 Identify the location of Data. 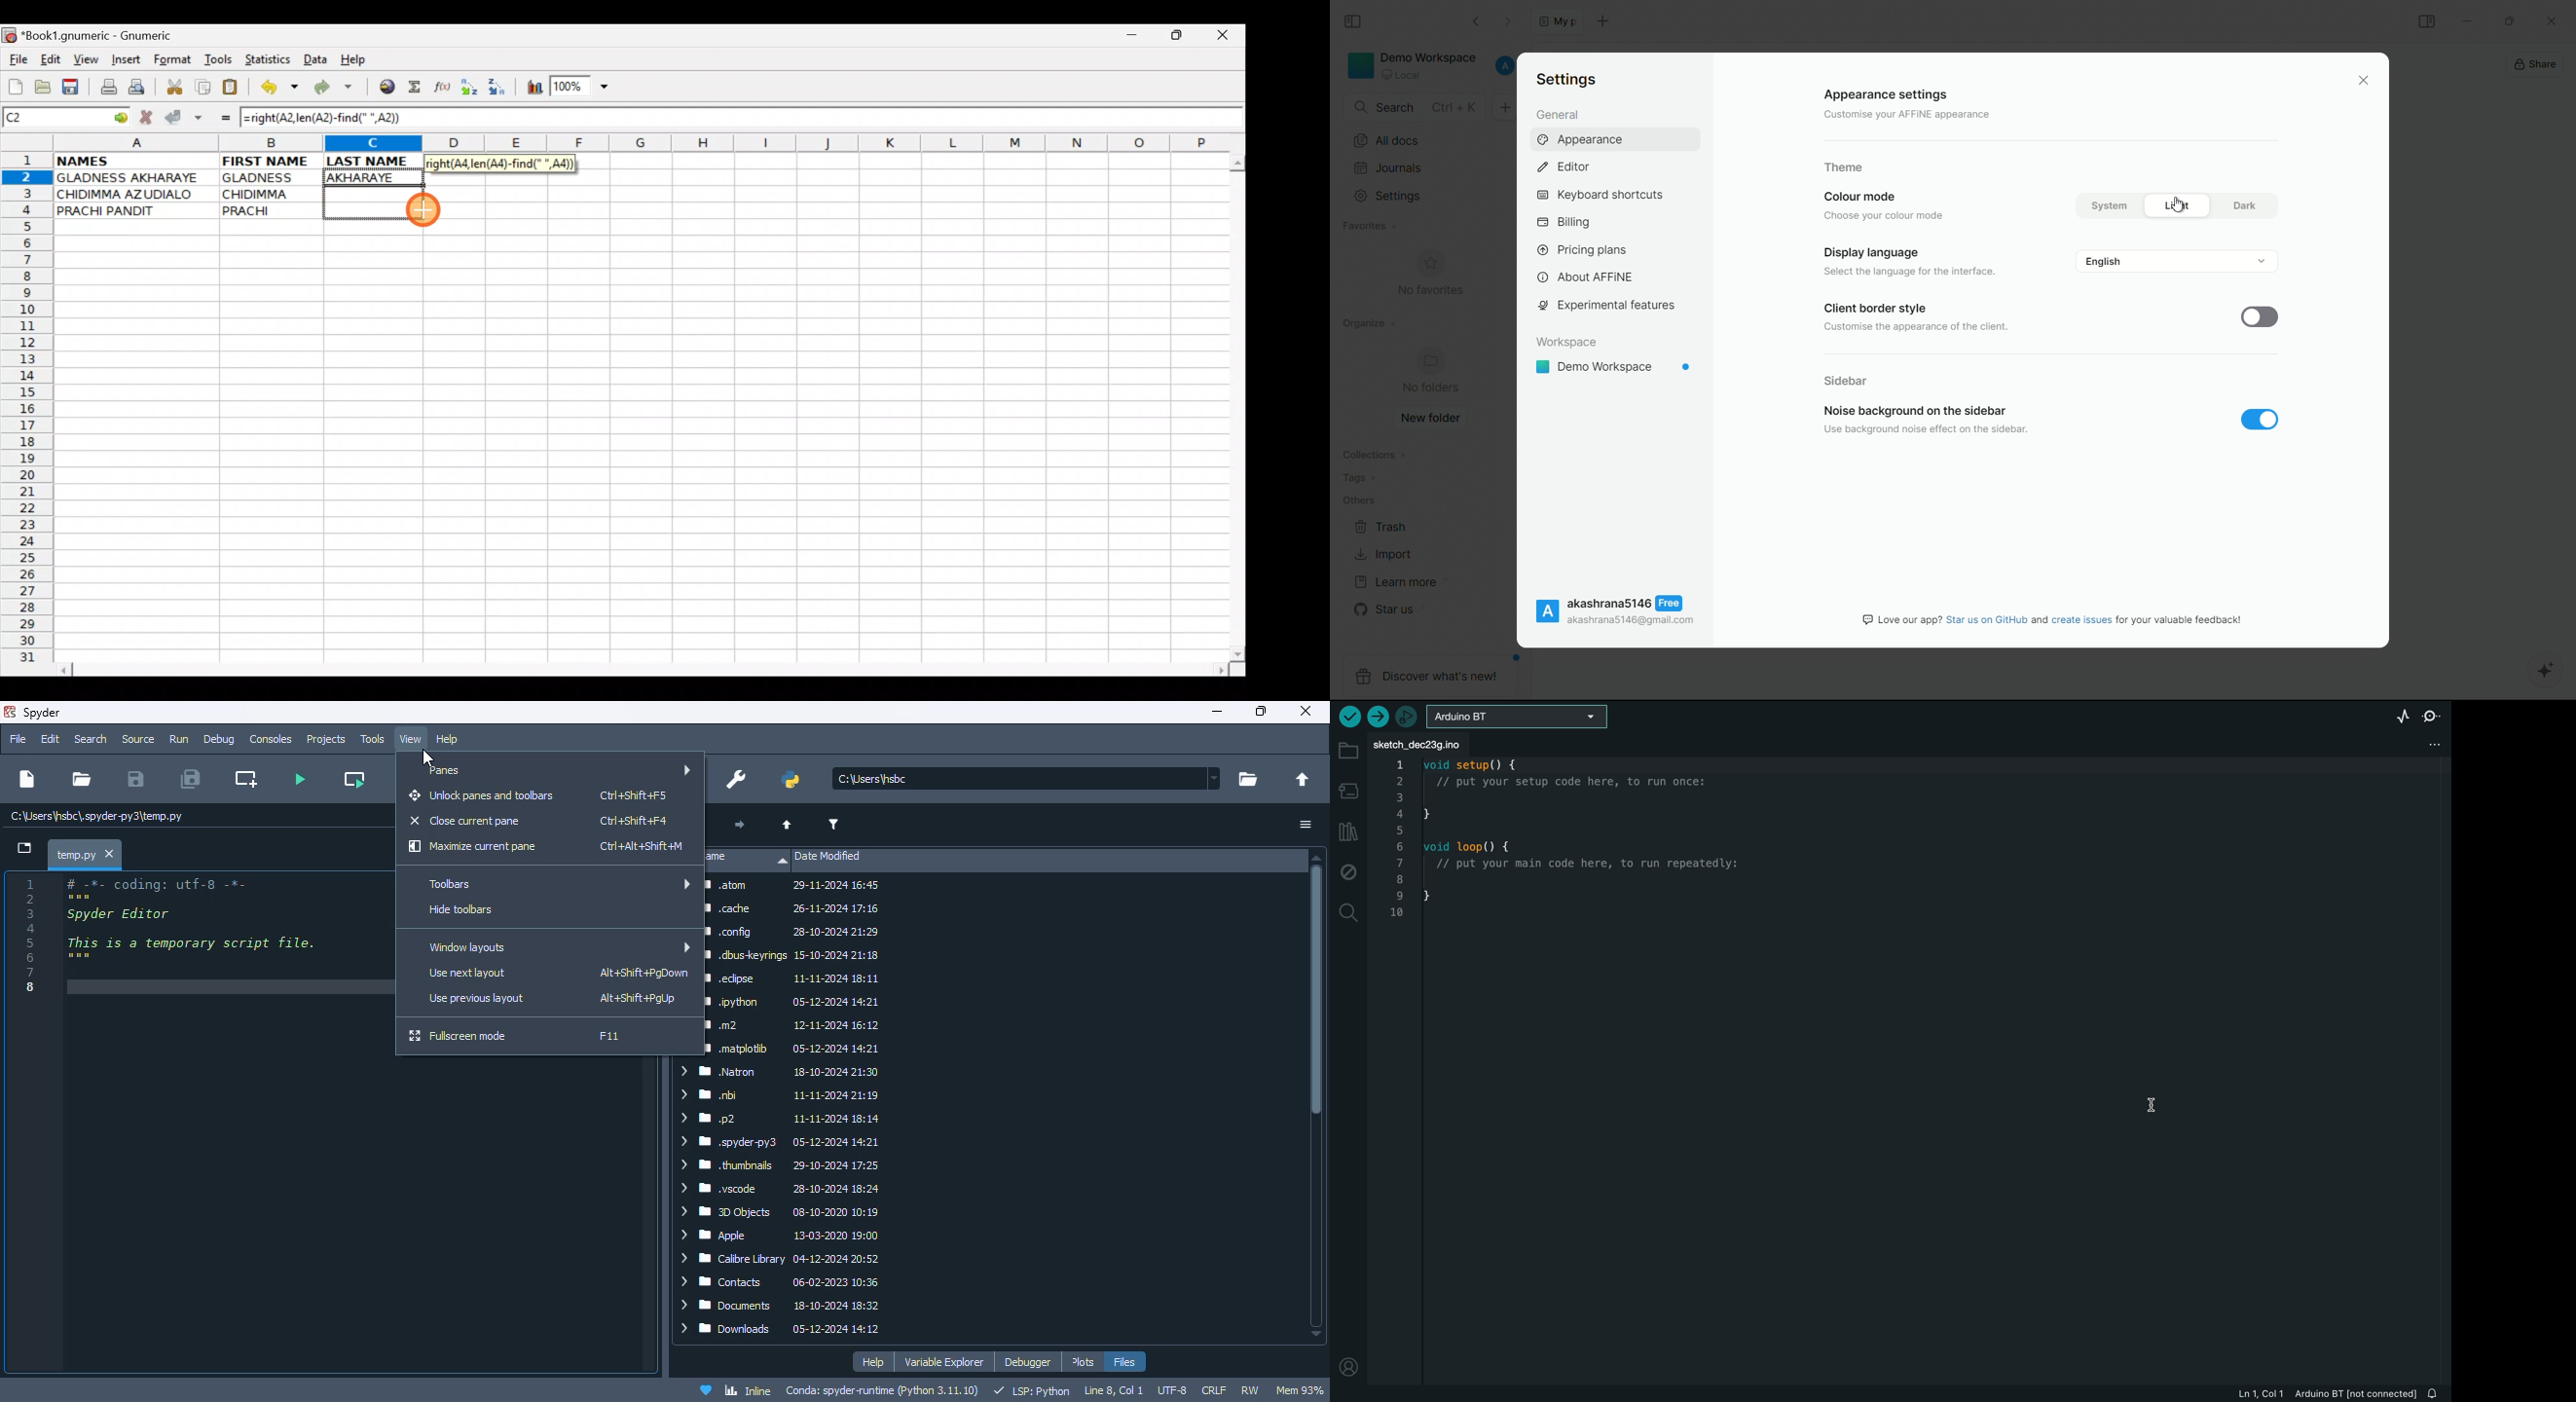
(315, 58).